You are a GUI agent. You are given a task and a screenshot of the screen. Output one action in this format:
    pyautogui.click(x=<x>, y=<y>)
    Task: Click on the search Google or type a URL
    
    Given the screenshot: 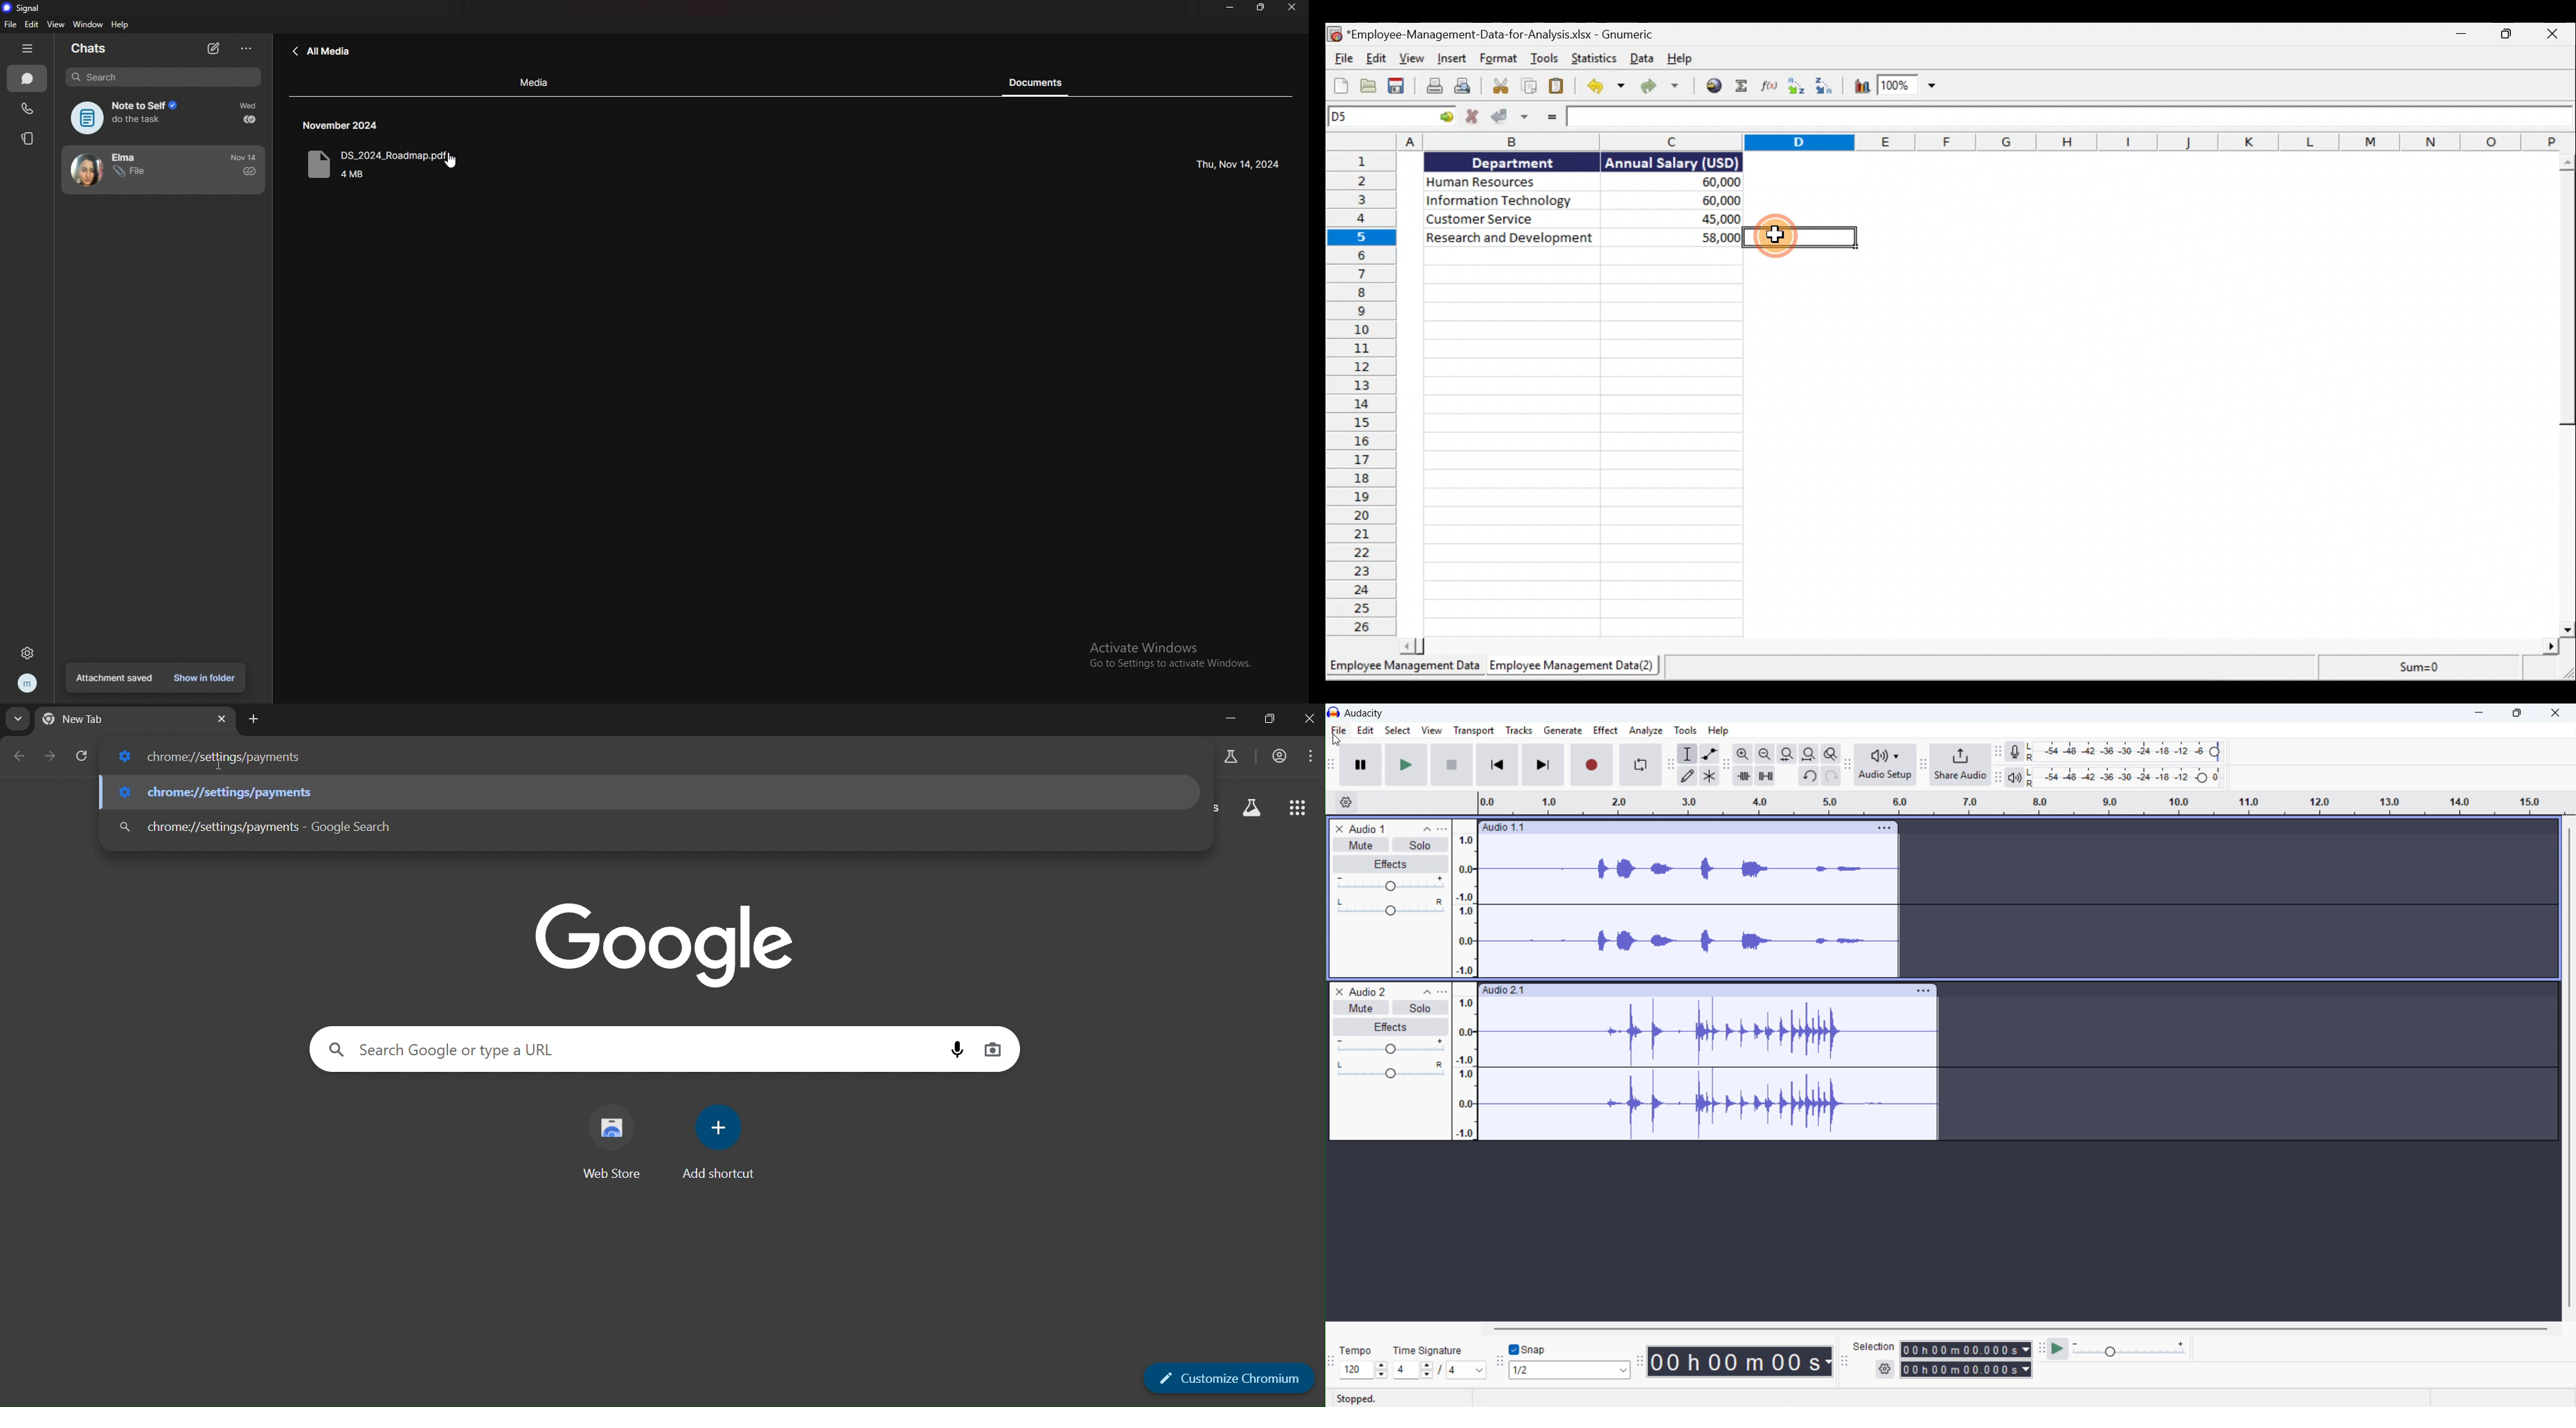 What is the action you would take?
    pyautogui.click(x=510, y=1048)
    